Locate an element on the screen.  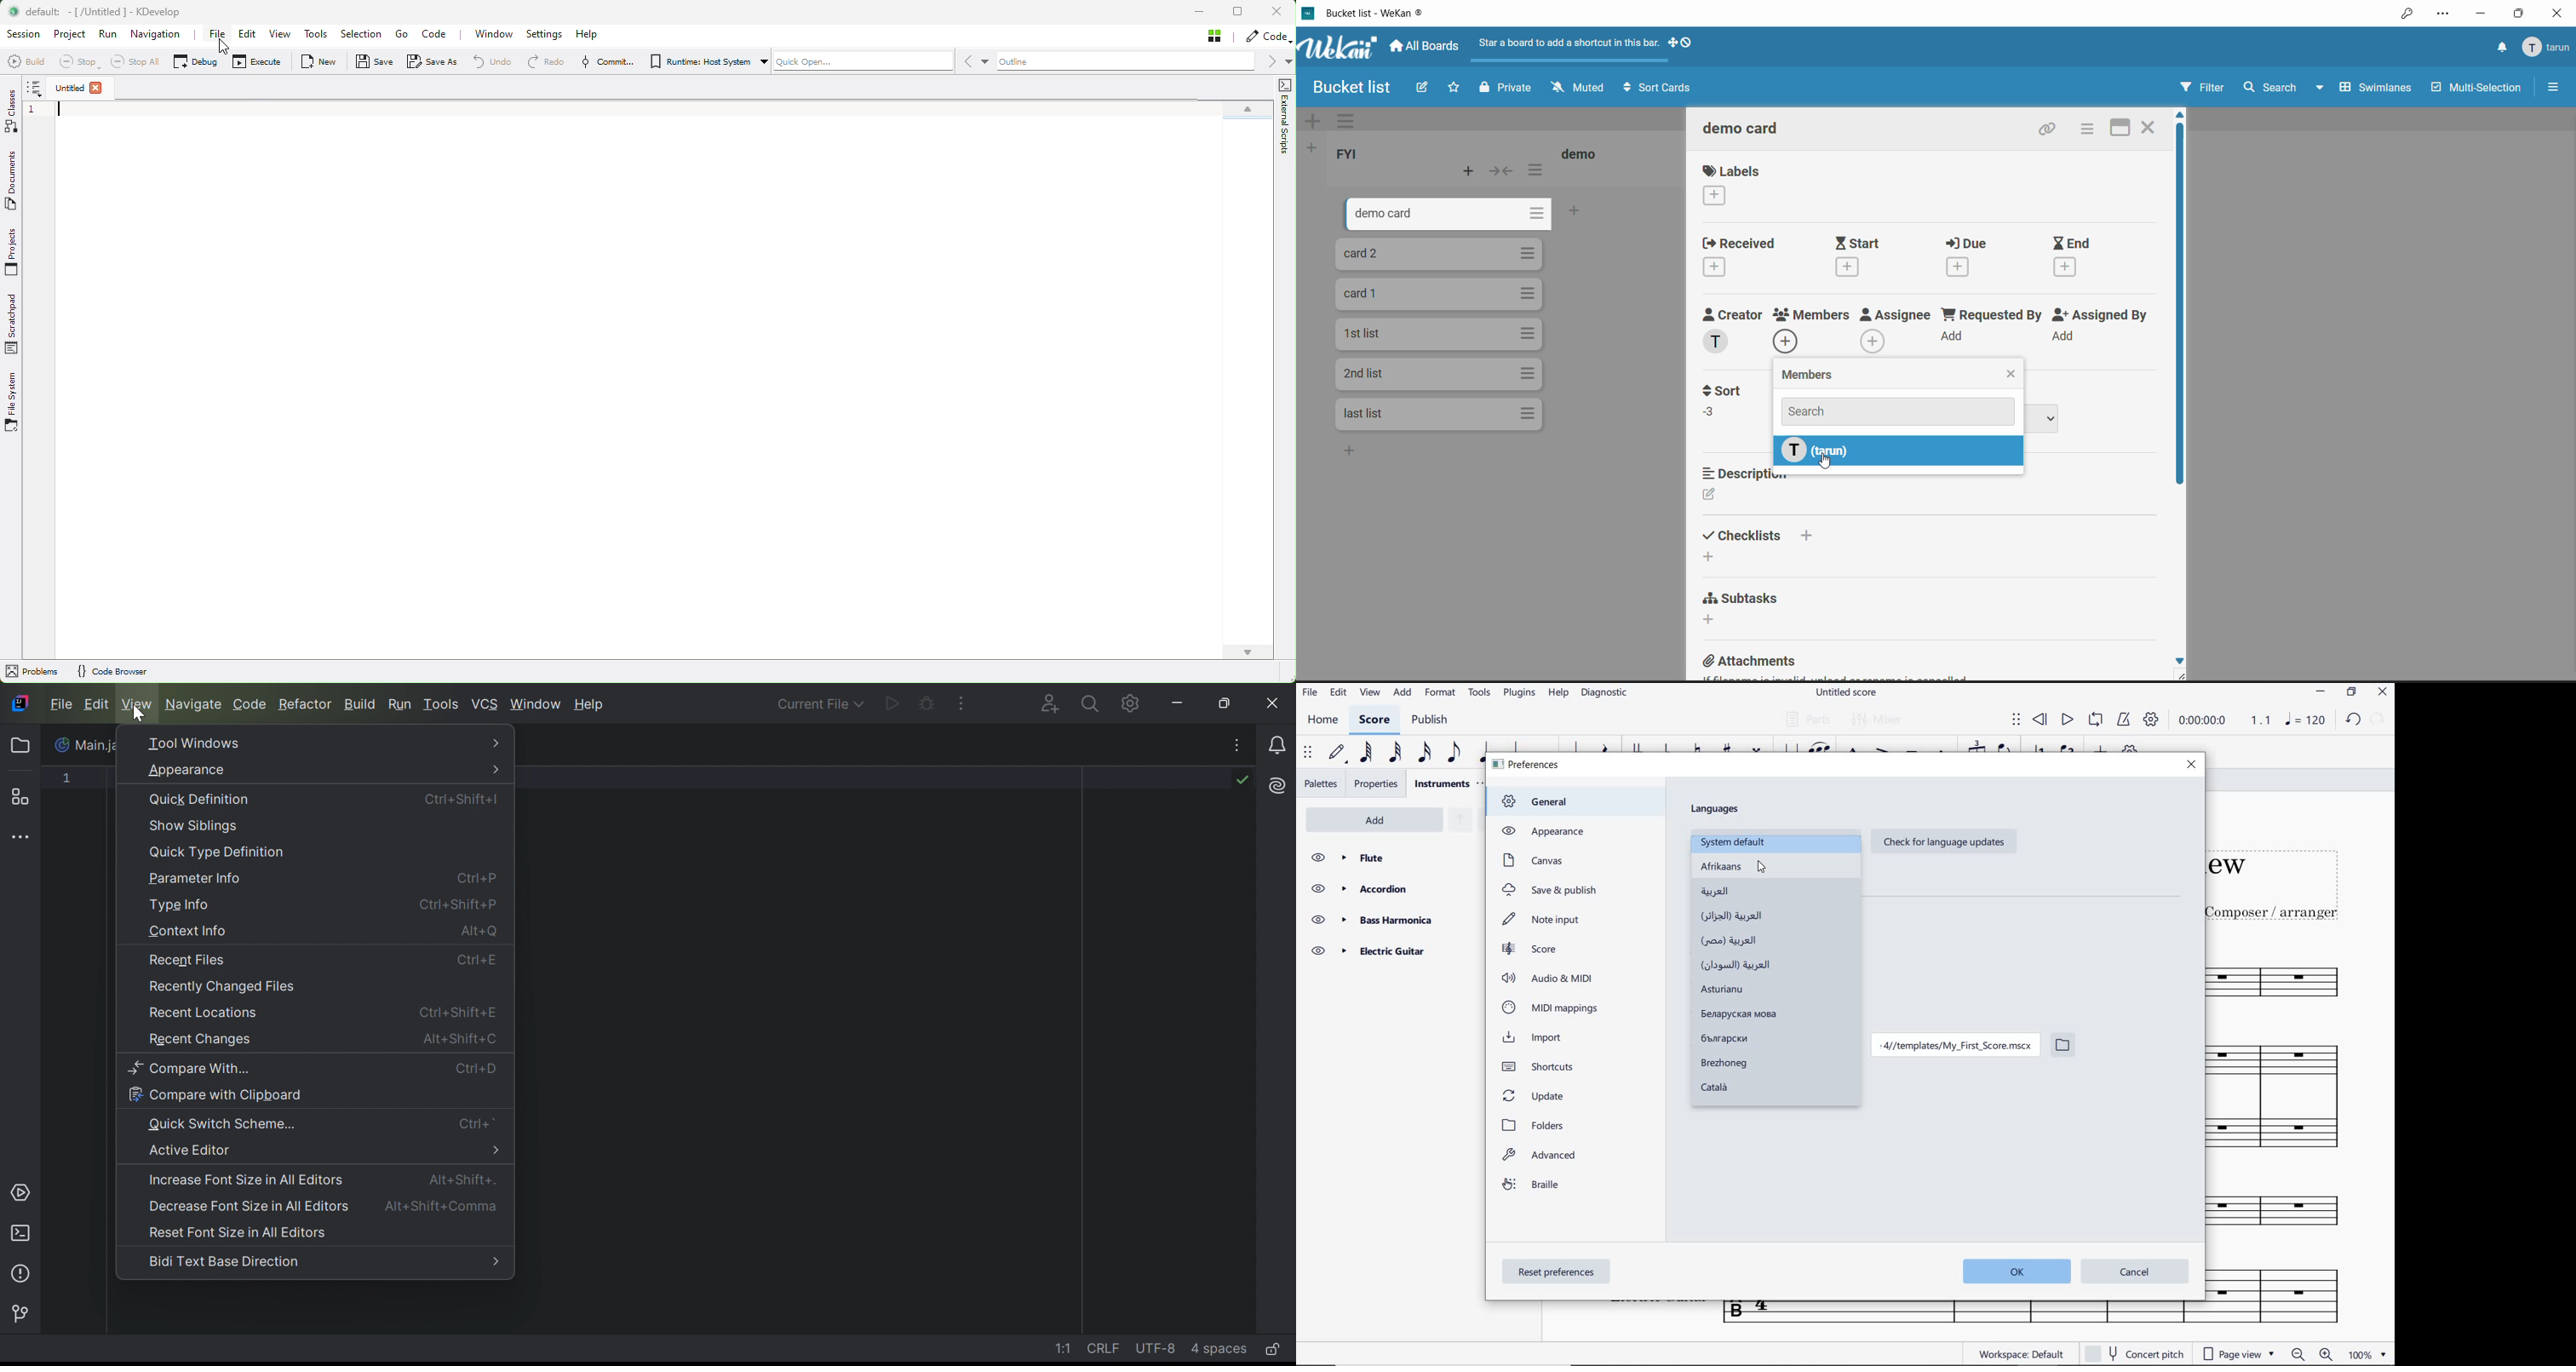
Quick Switch Scheme... is located at coordinates (222, 1123).